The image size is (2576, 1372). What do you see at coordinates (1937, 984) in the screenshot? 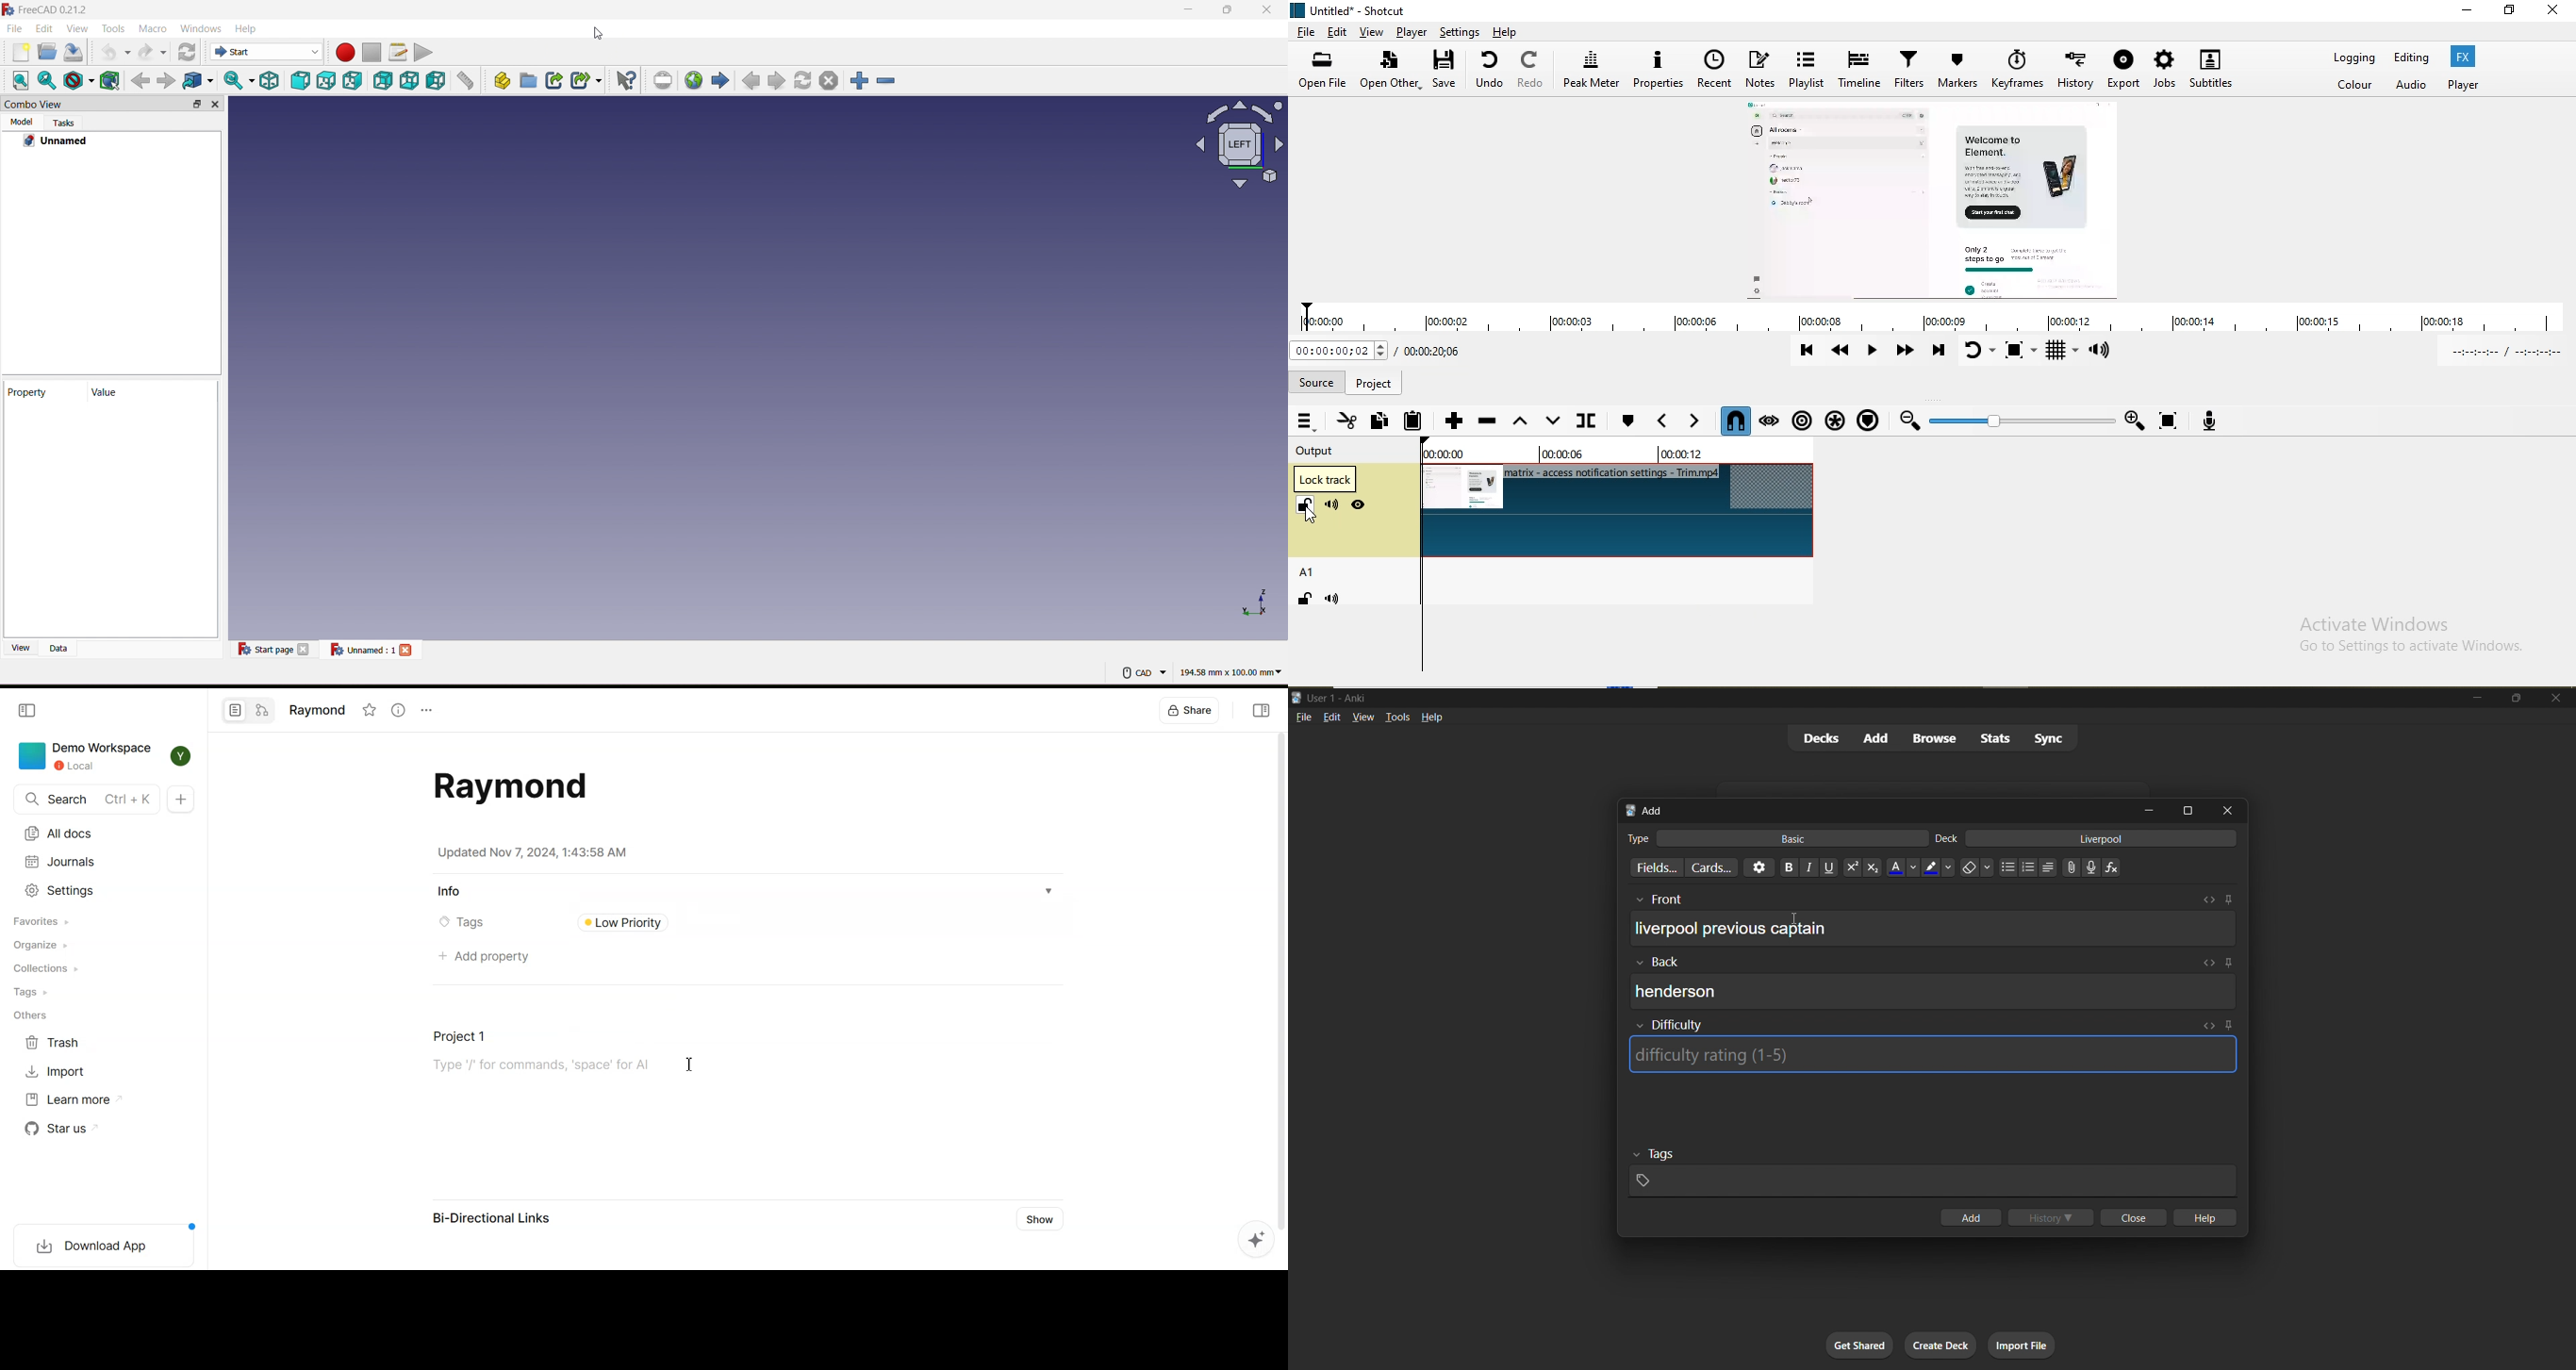
I see `card back input box` at bounding box center [1937, 984].